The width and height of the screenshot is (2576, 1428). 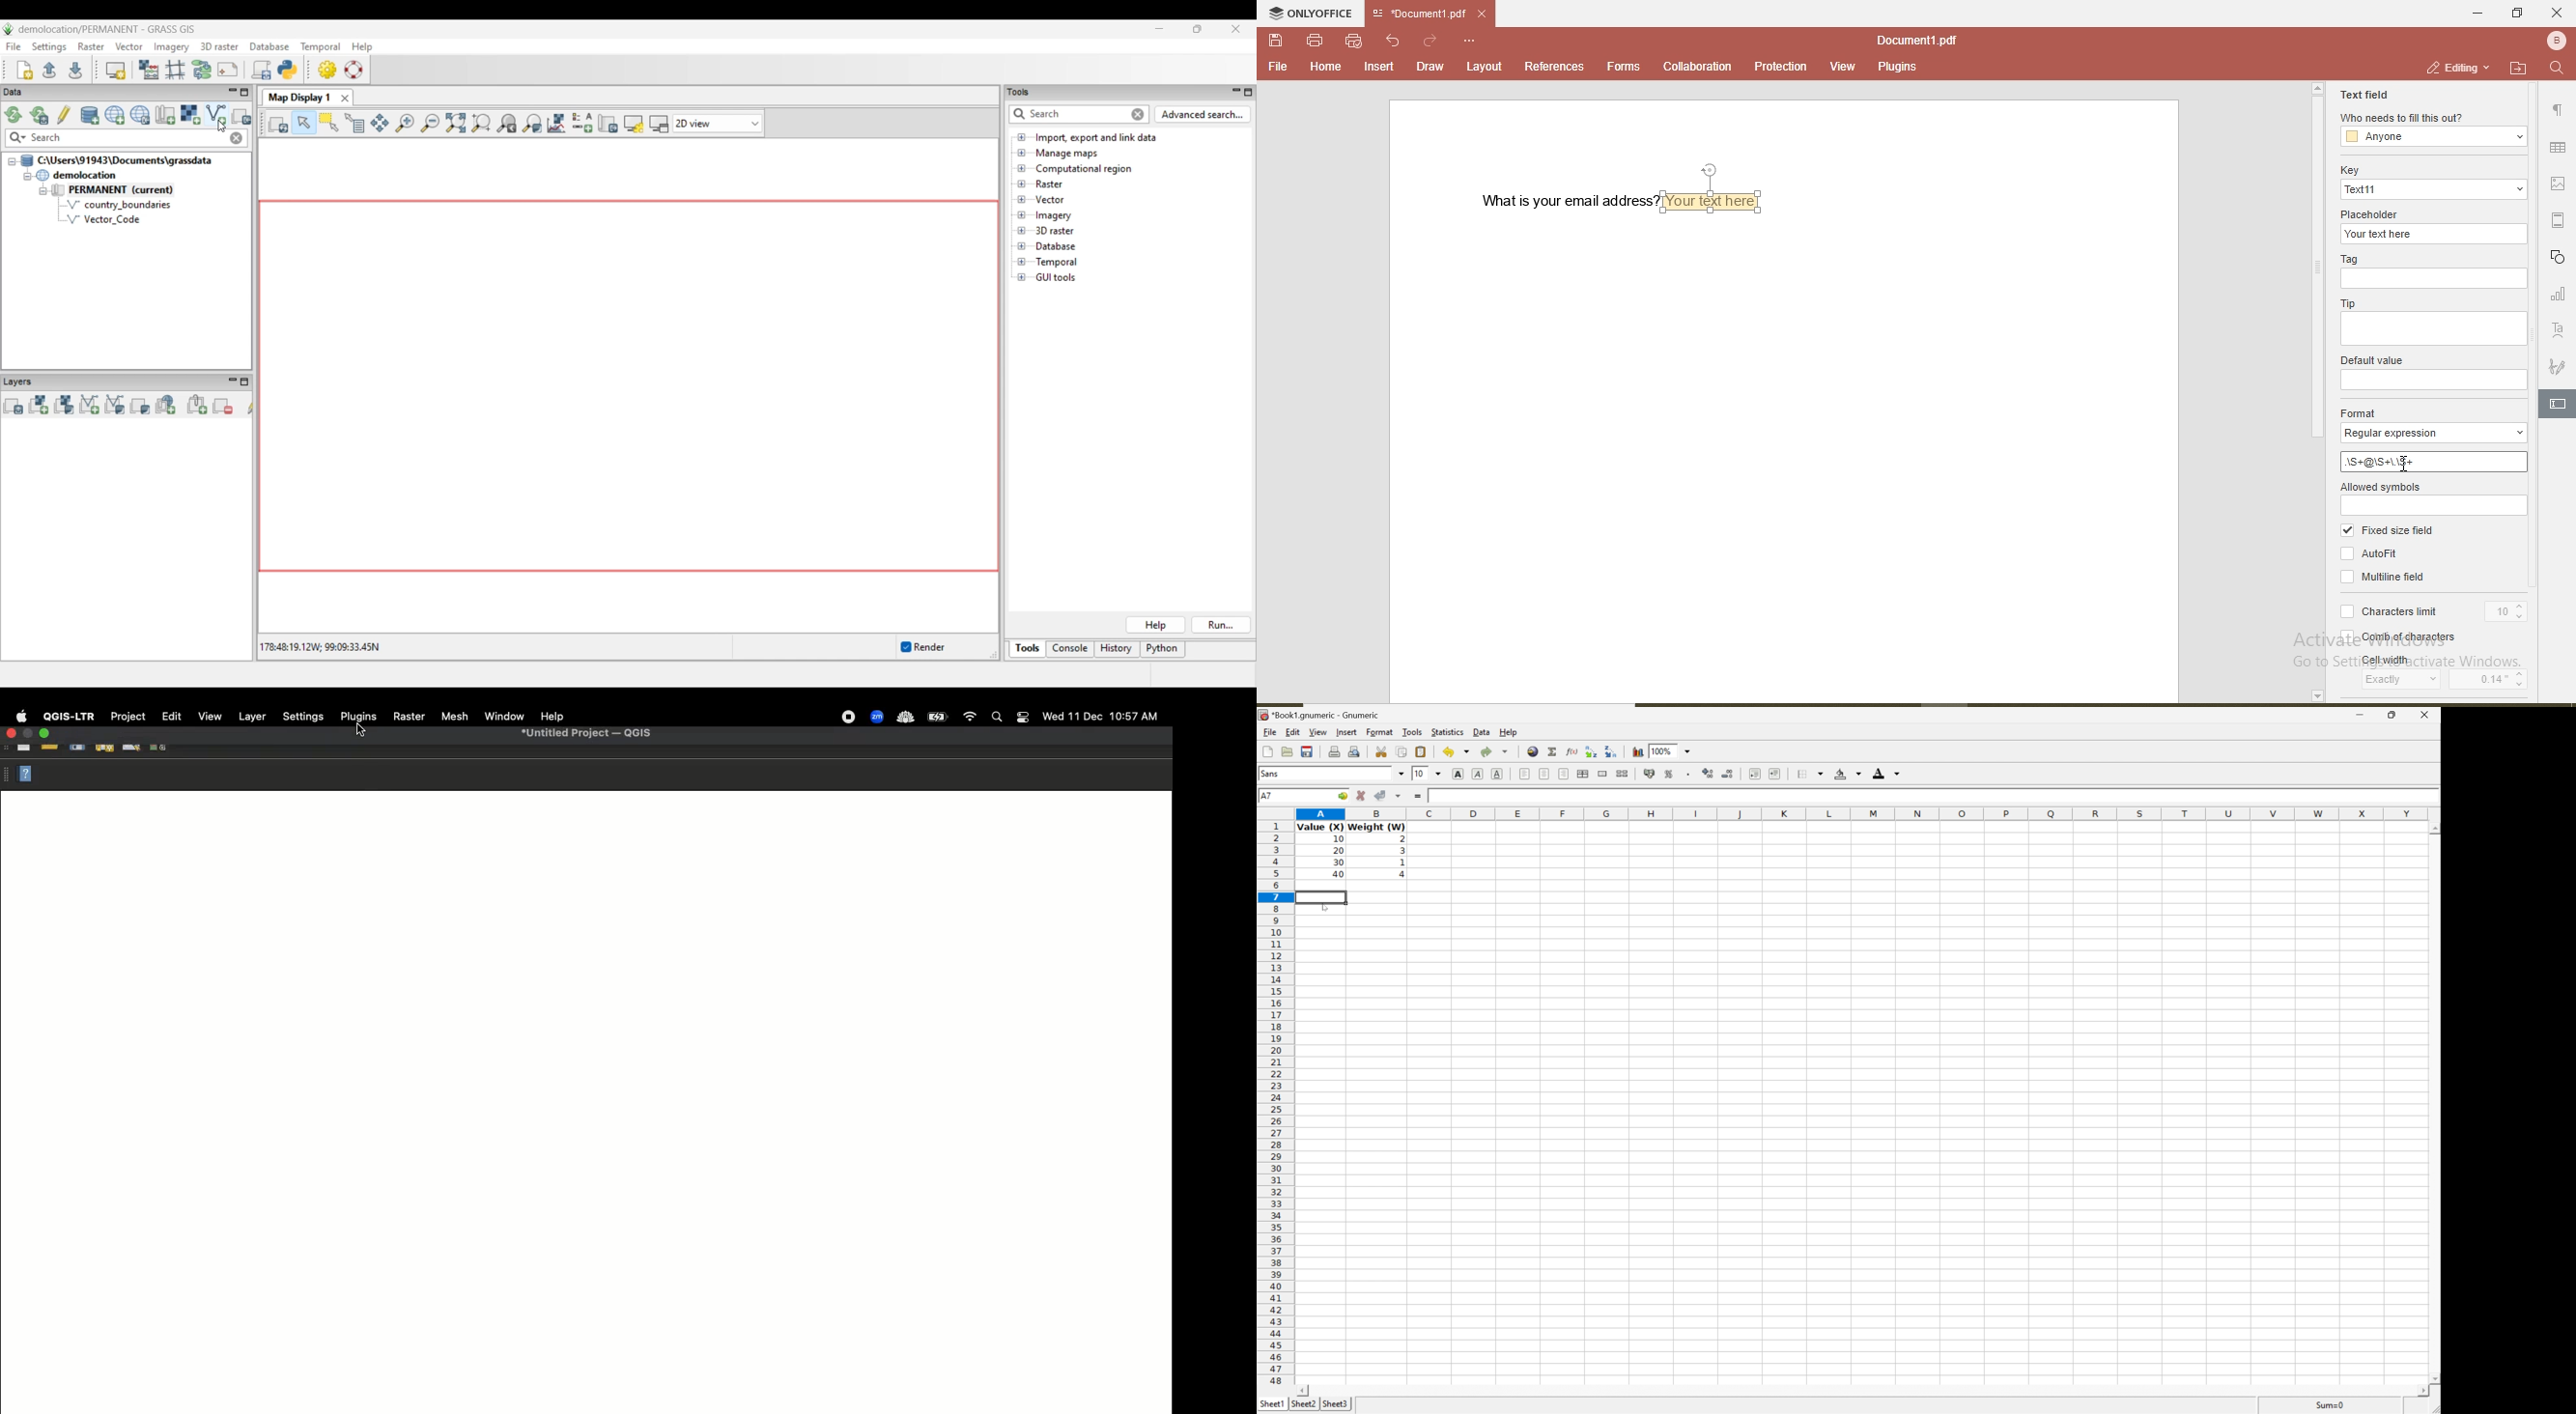 I want to click on Autofit, so click(x=2370, y=551).